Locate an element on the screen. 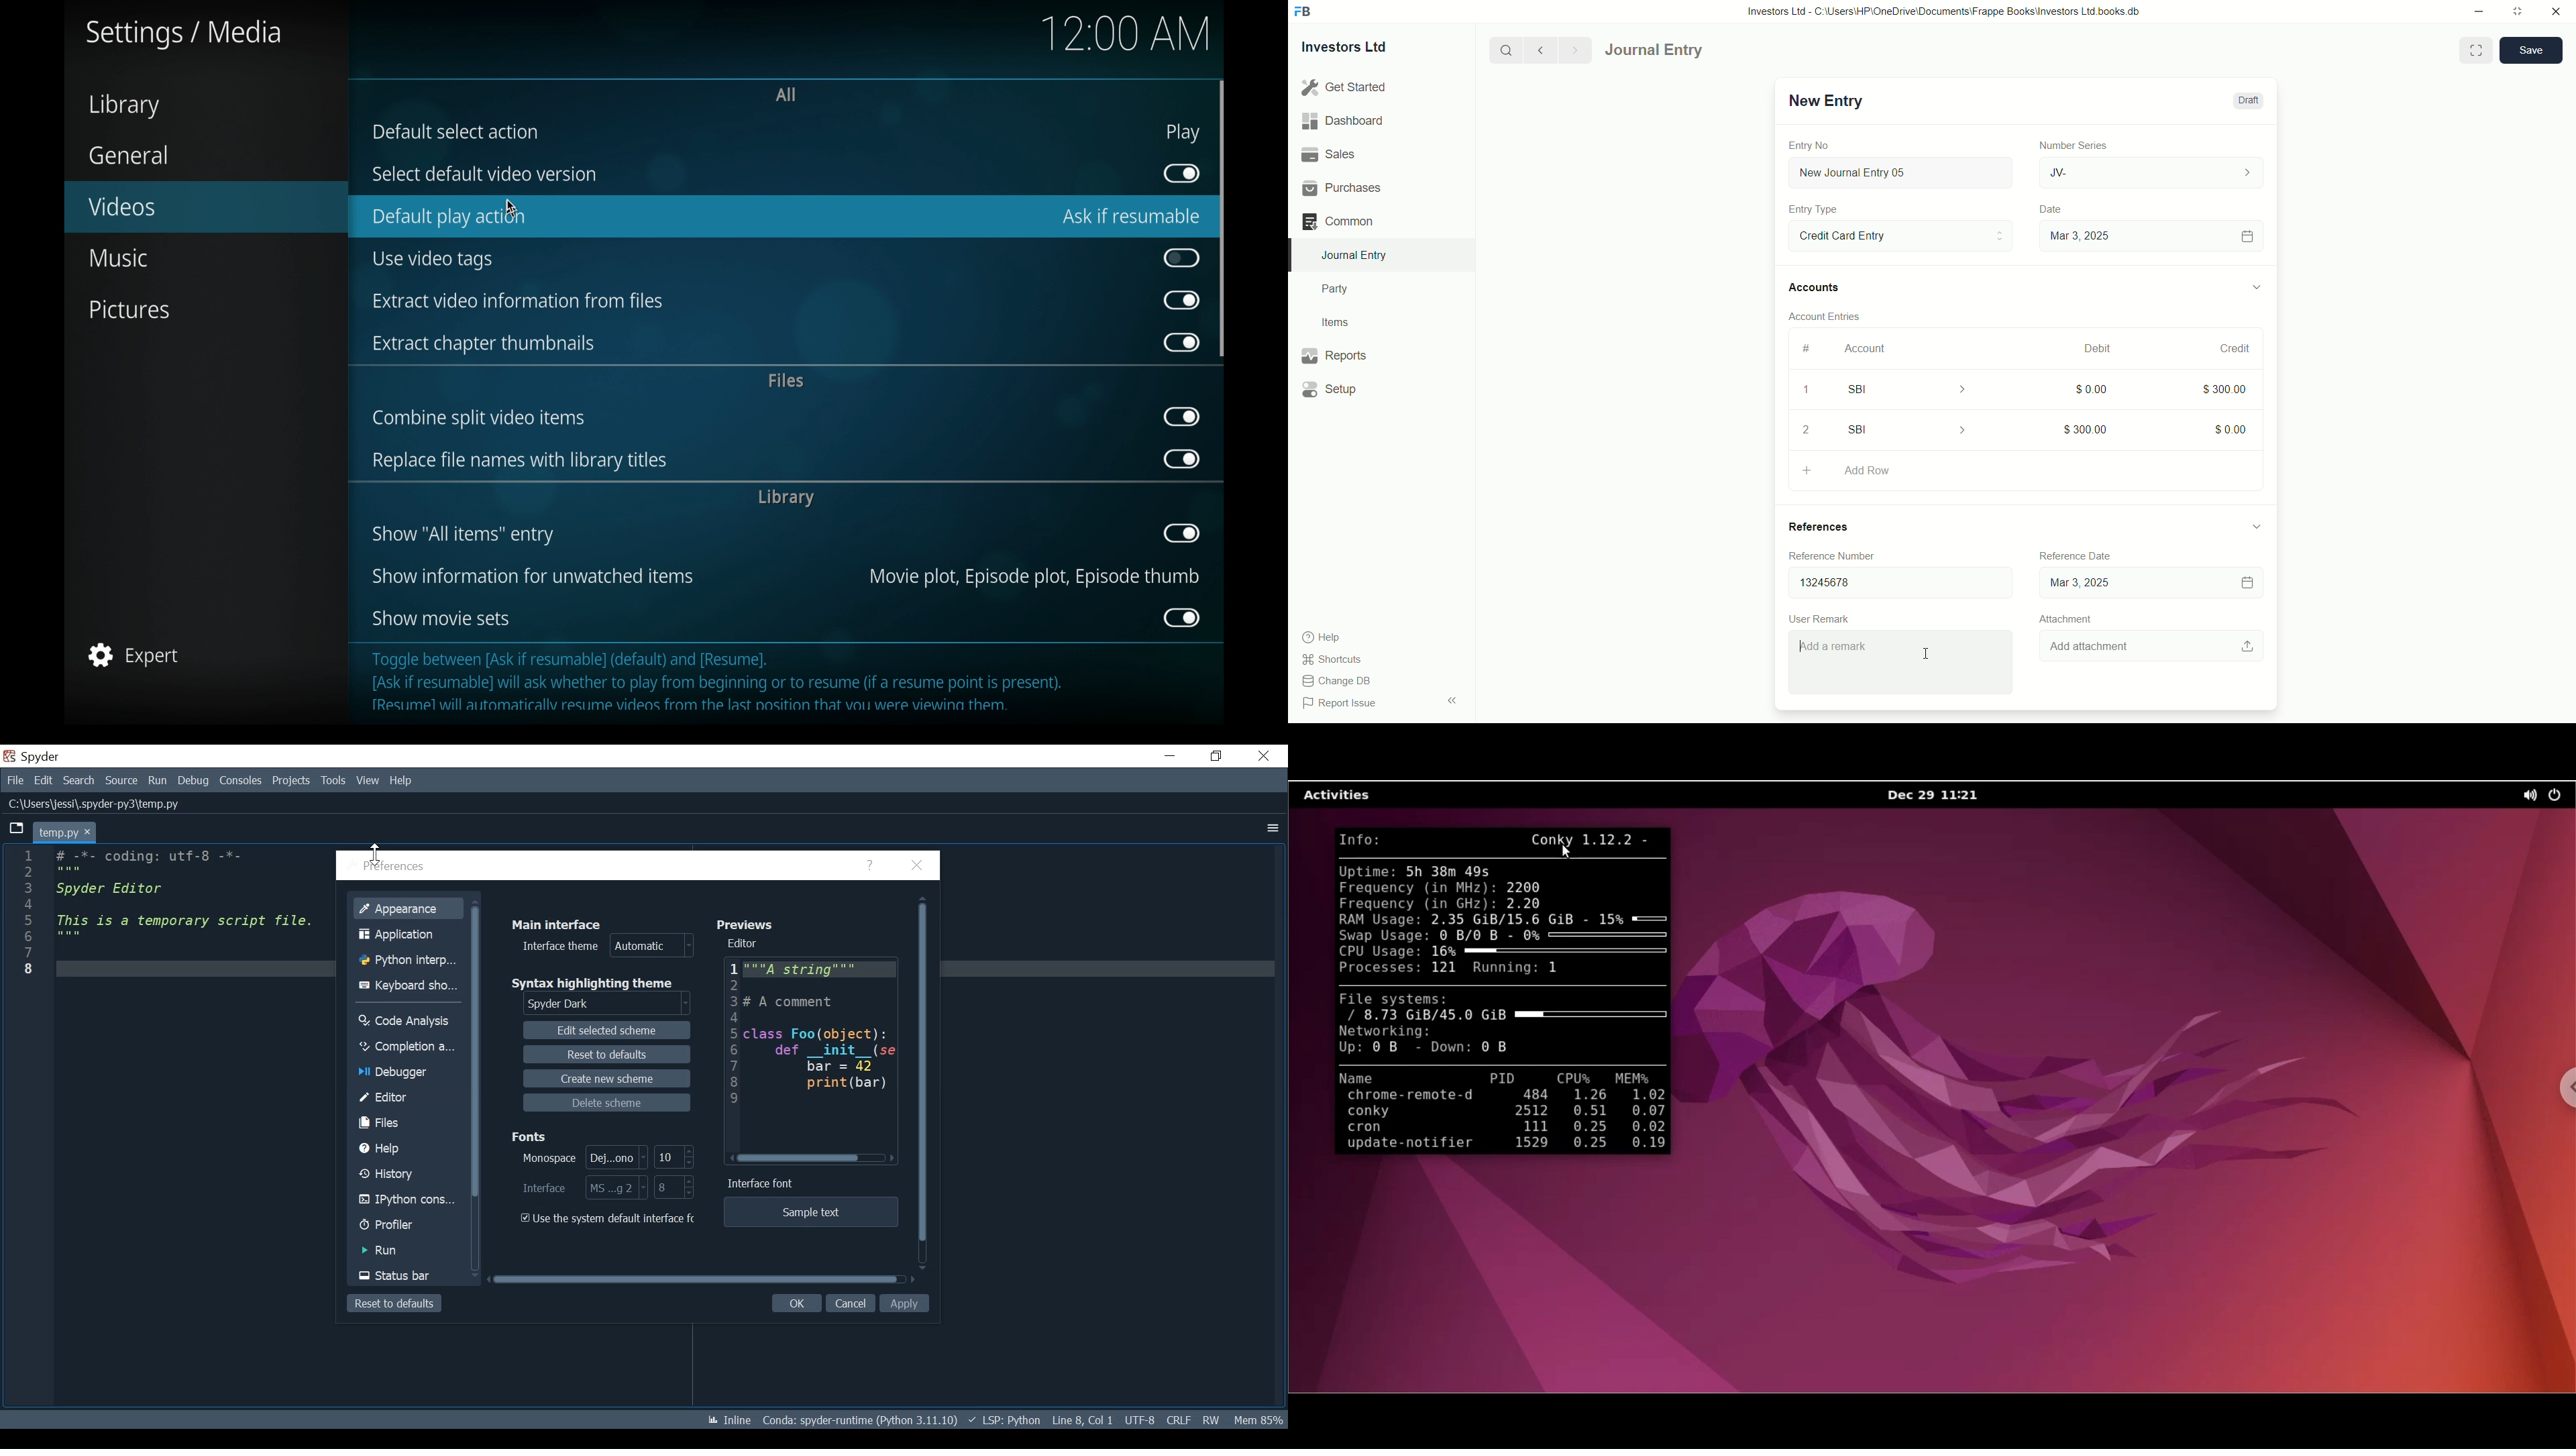 The height and width of the screenshot is (1456, 2576). pictures is located at coordinates (133, 310).